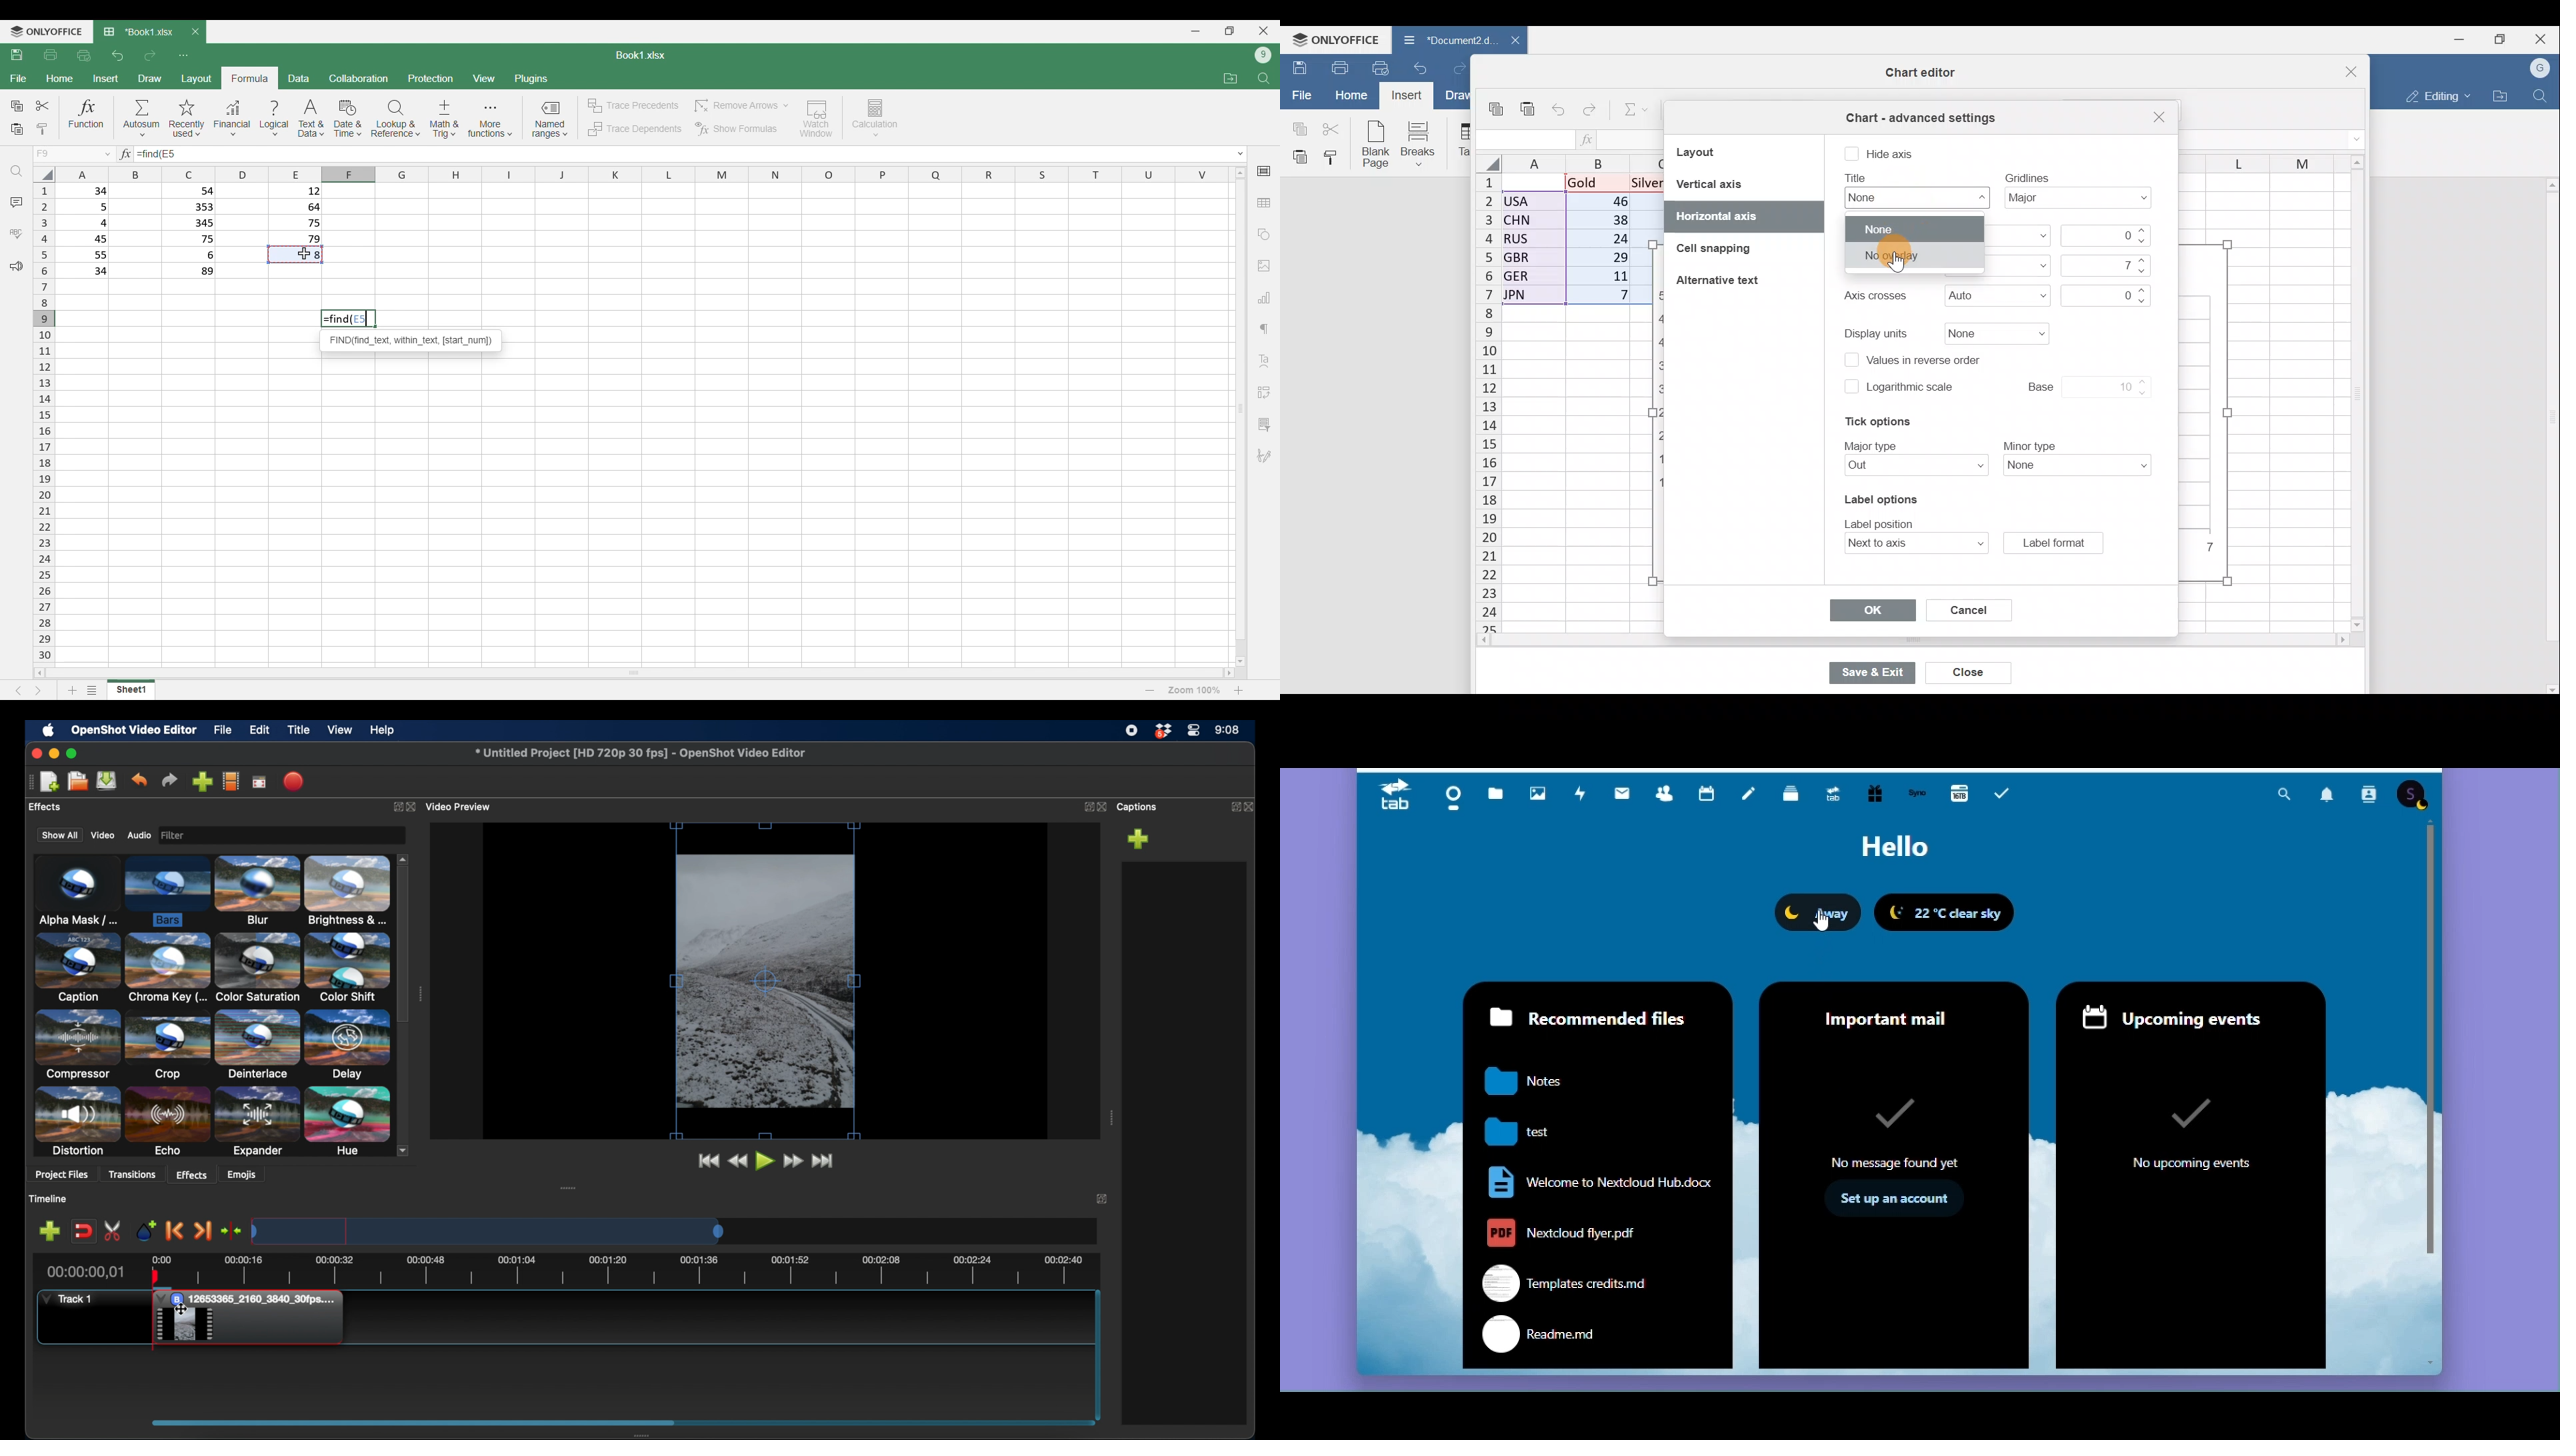 This screenshot has width=2576, height=1456. Describe the element at coordinates (295, 255) in the screenshot. I see `Indicates cell is selected` at that location.